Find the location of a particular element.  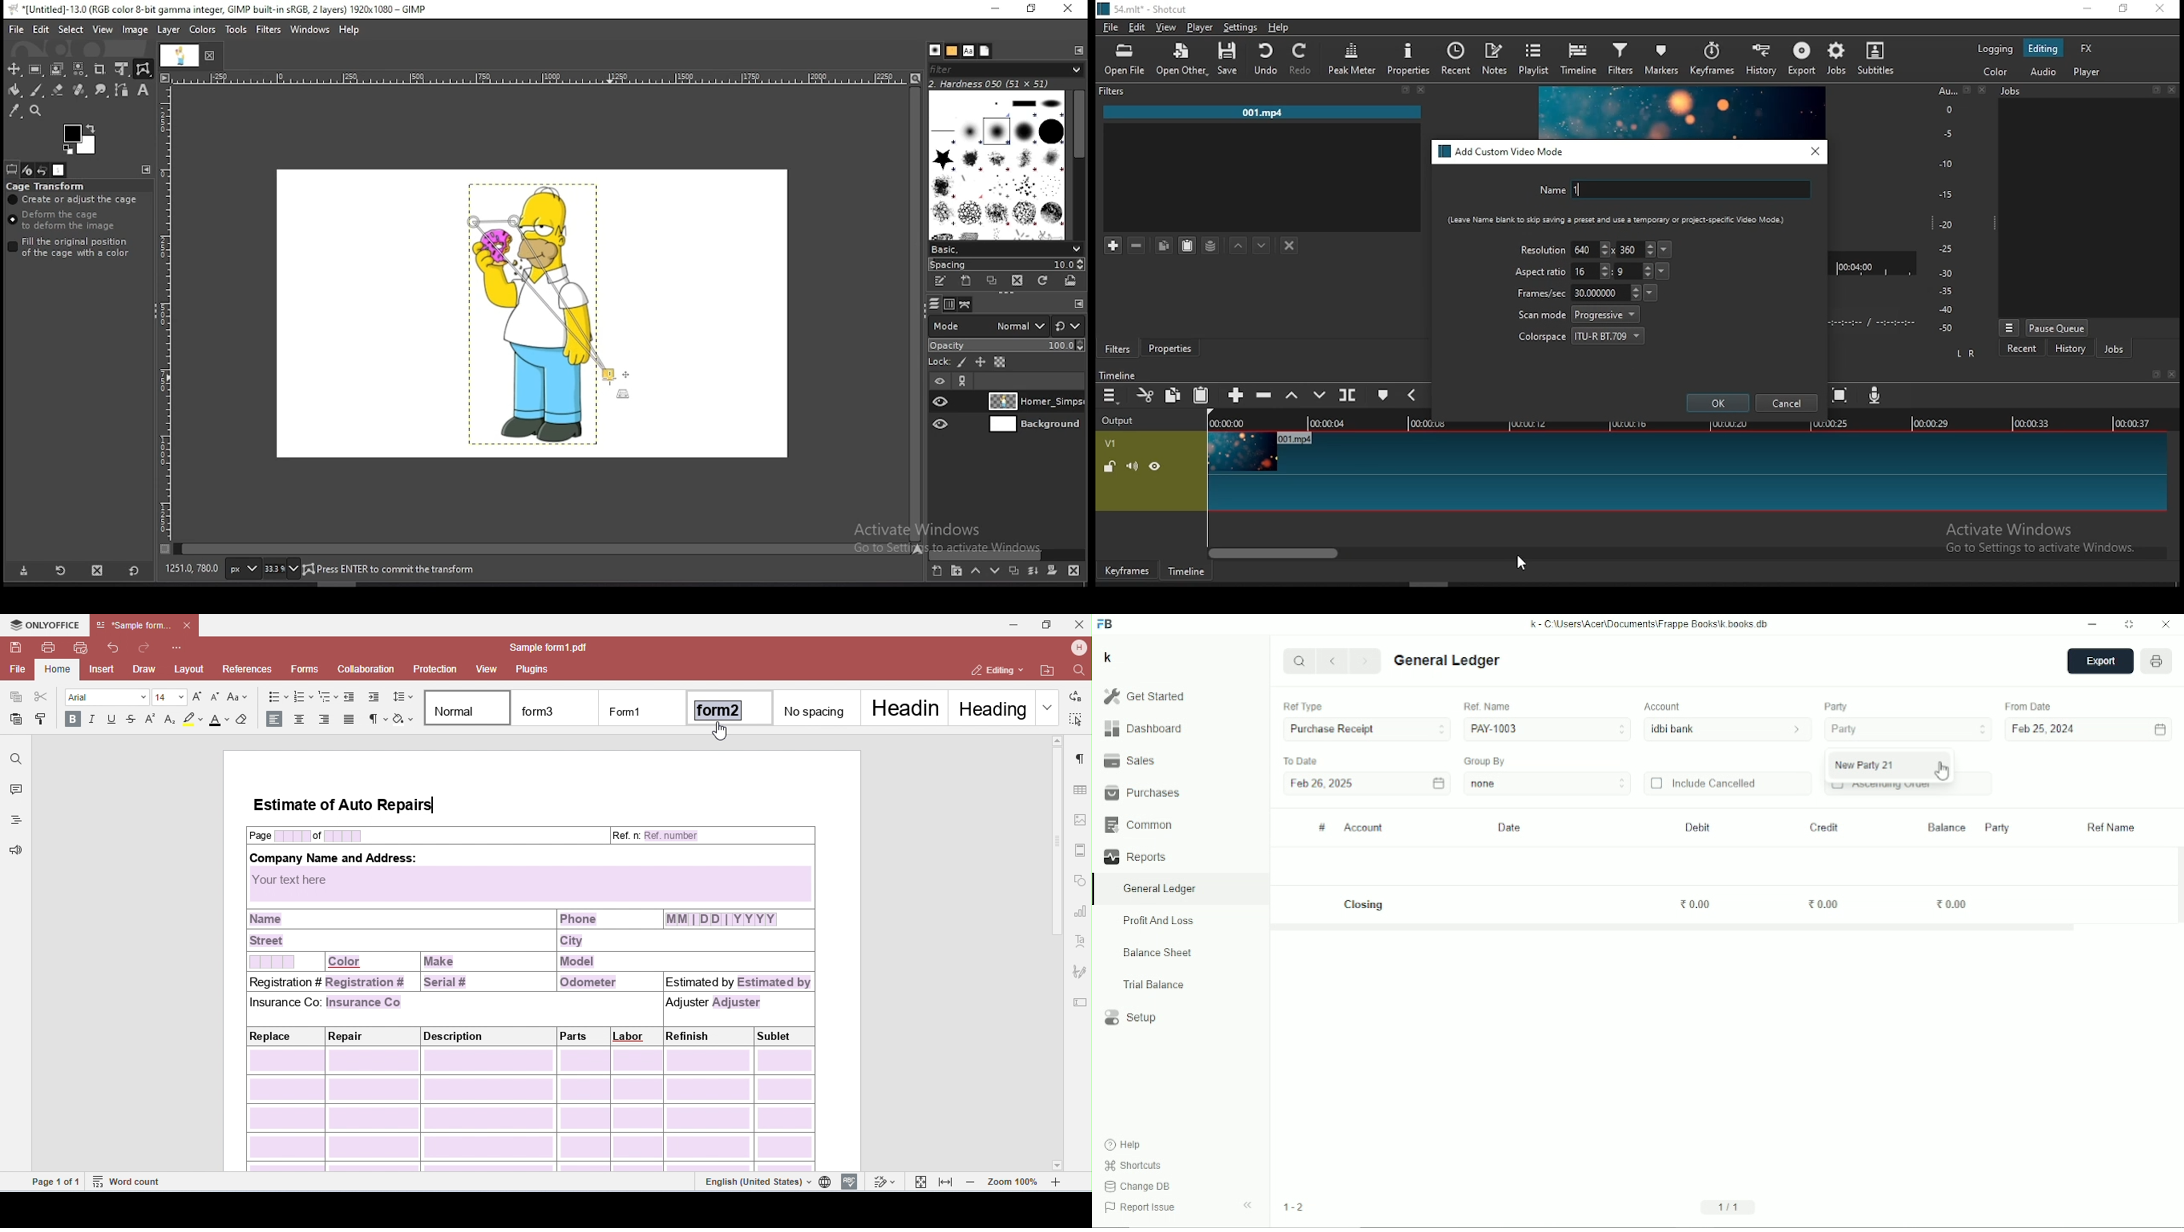

open file is located at coordinates (1124, 61).